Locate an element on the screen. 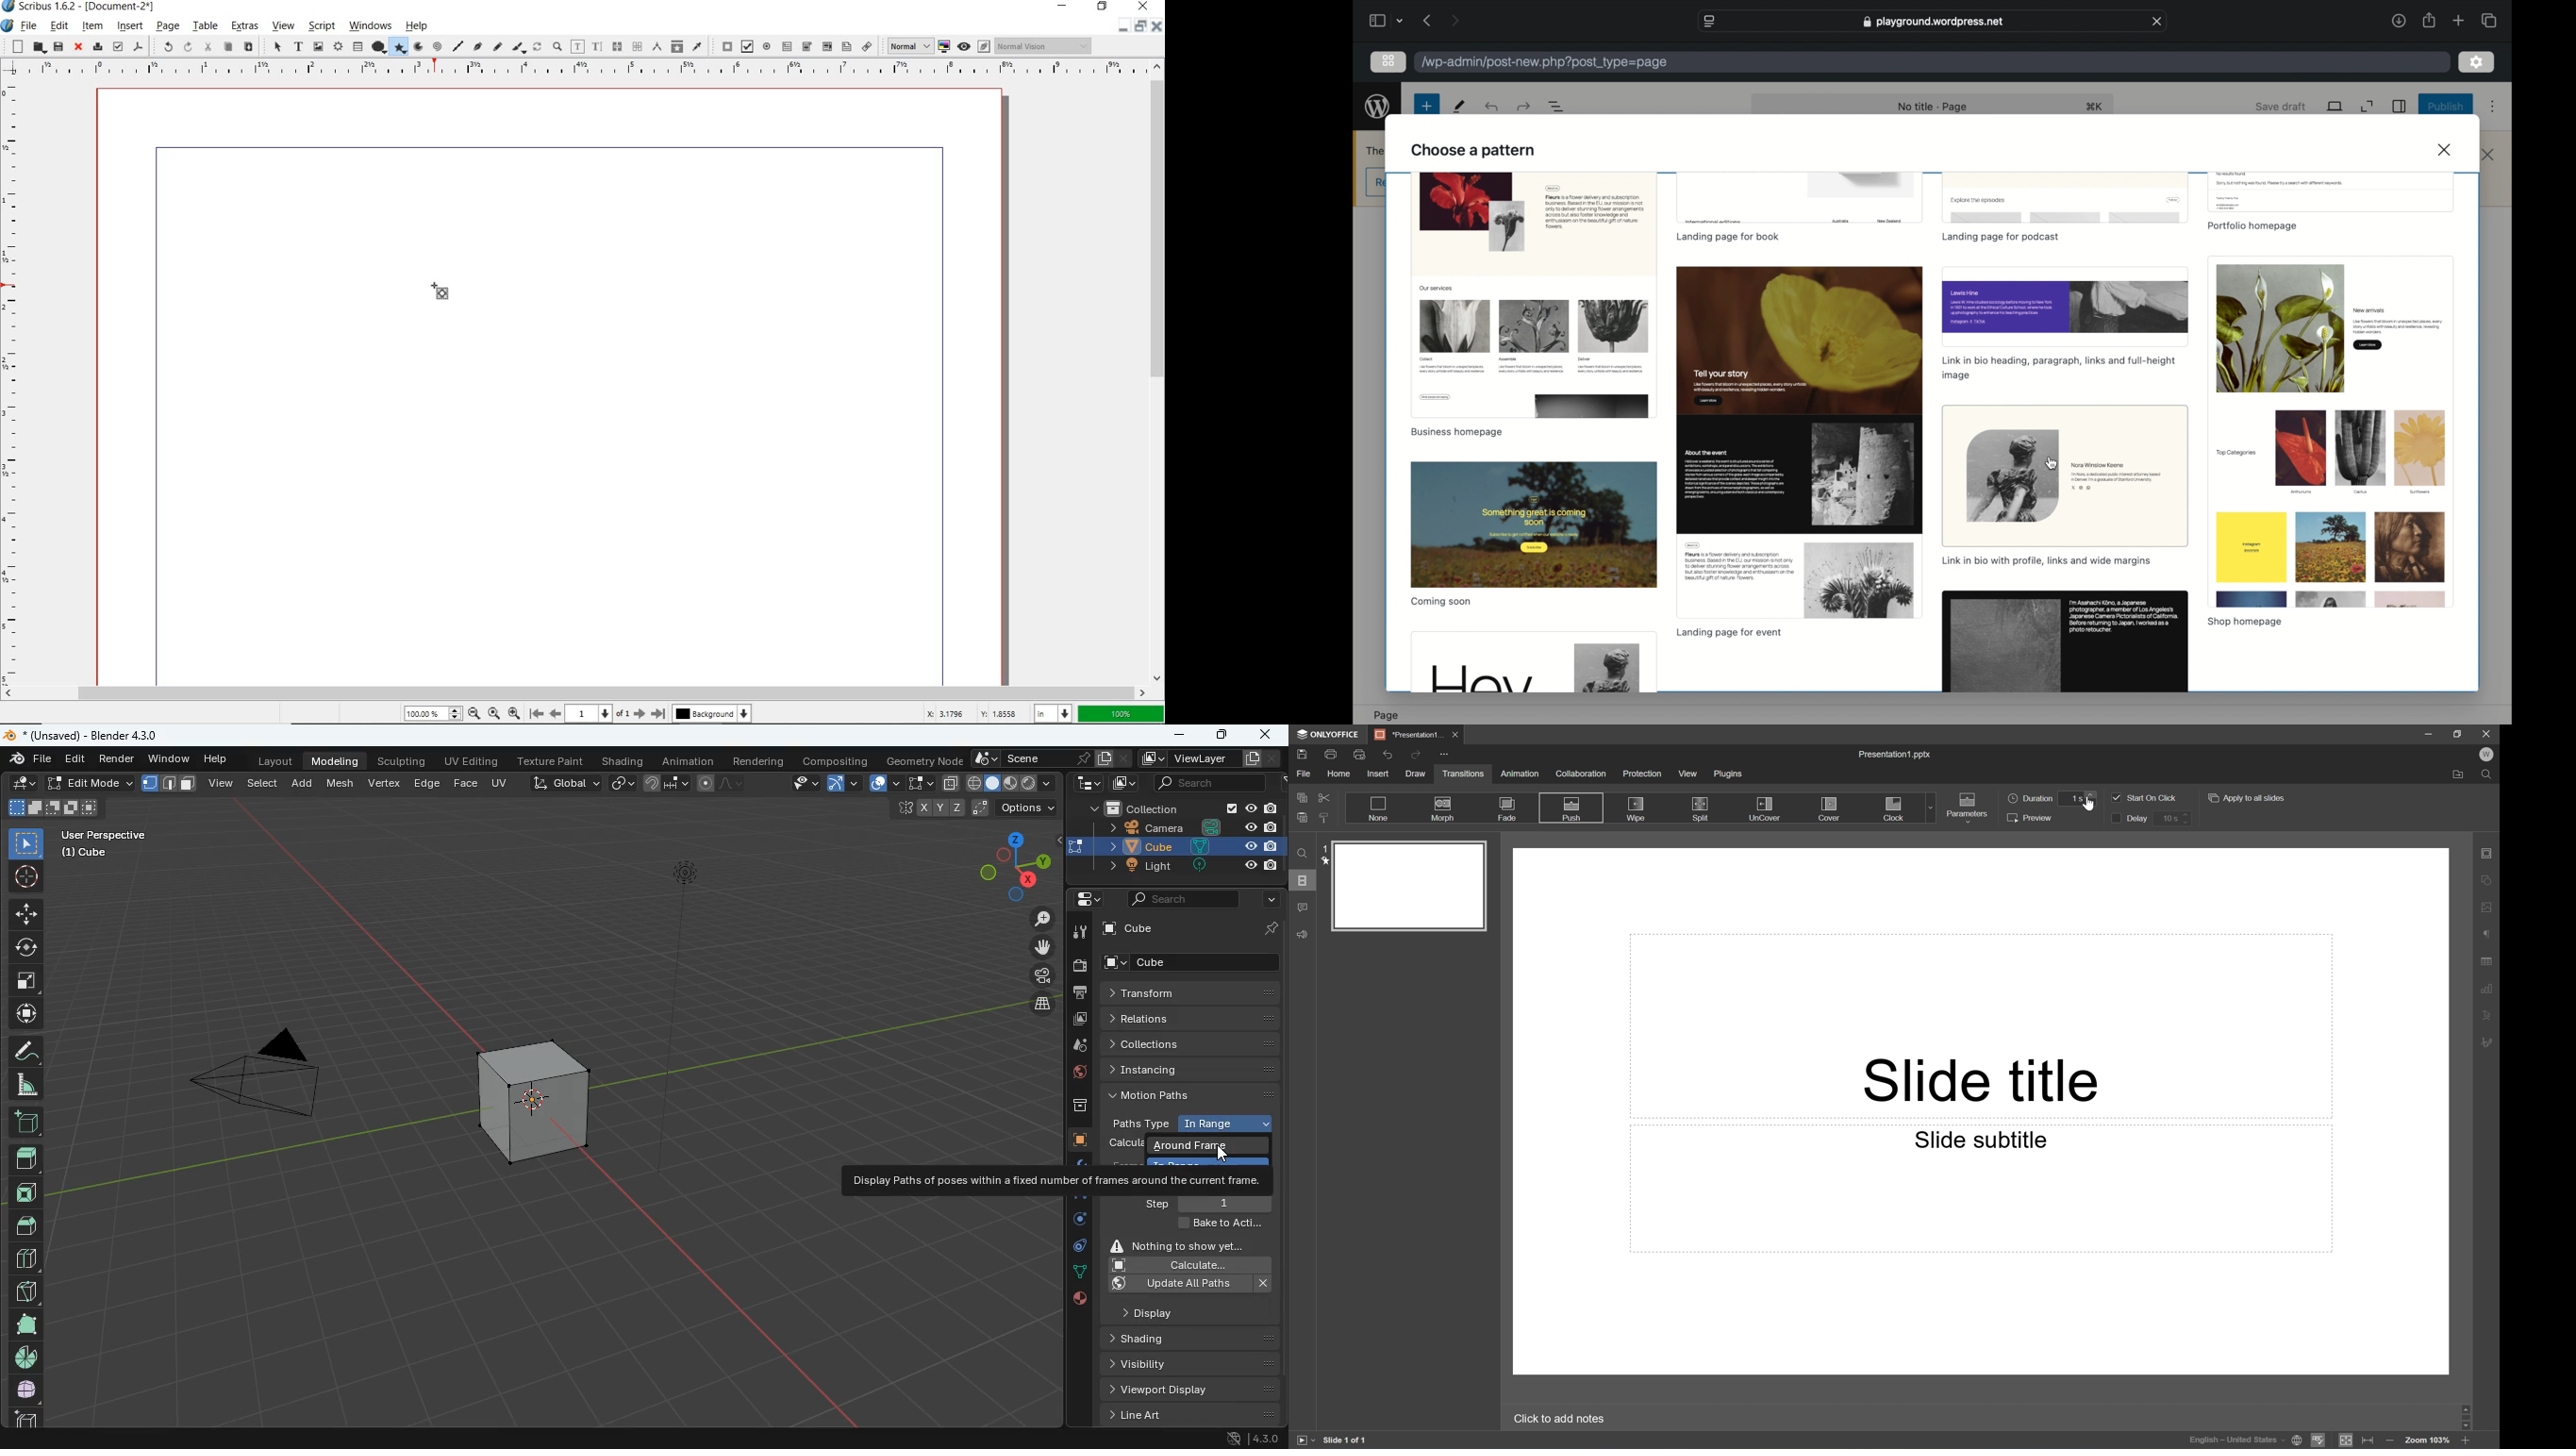 This screenshot has width=2576, height=1456. print is located at coordinates (96, 46).